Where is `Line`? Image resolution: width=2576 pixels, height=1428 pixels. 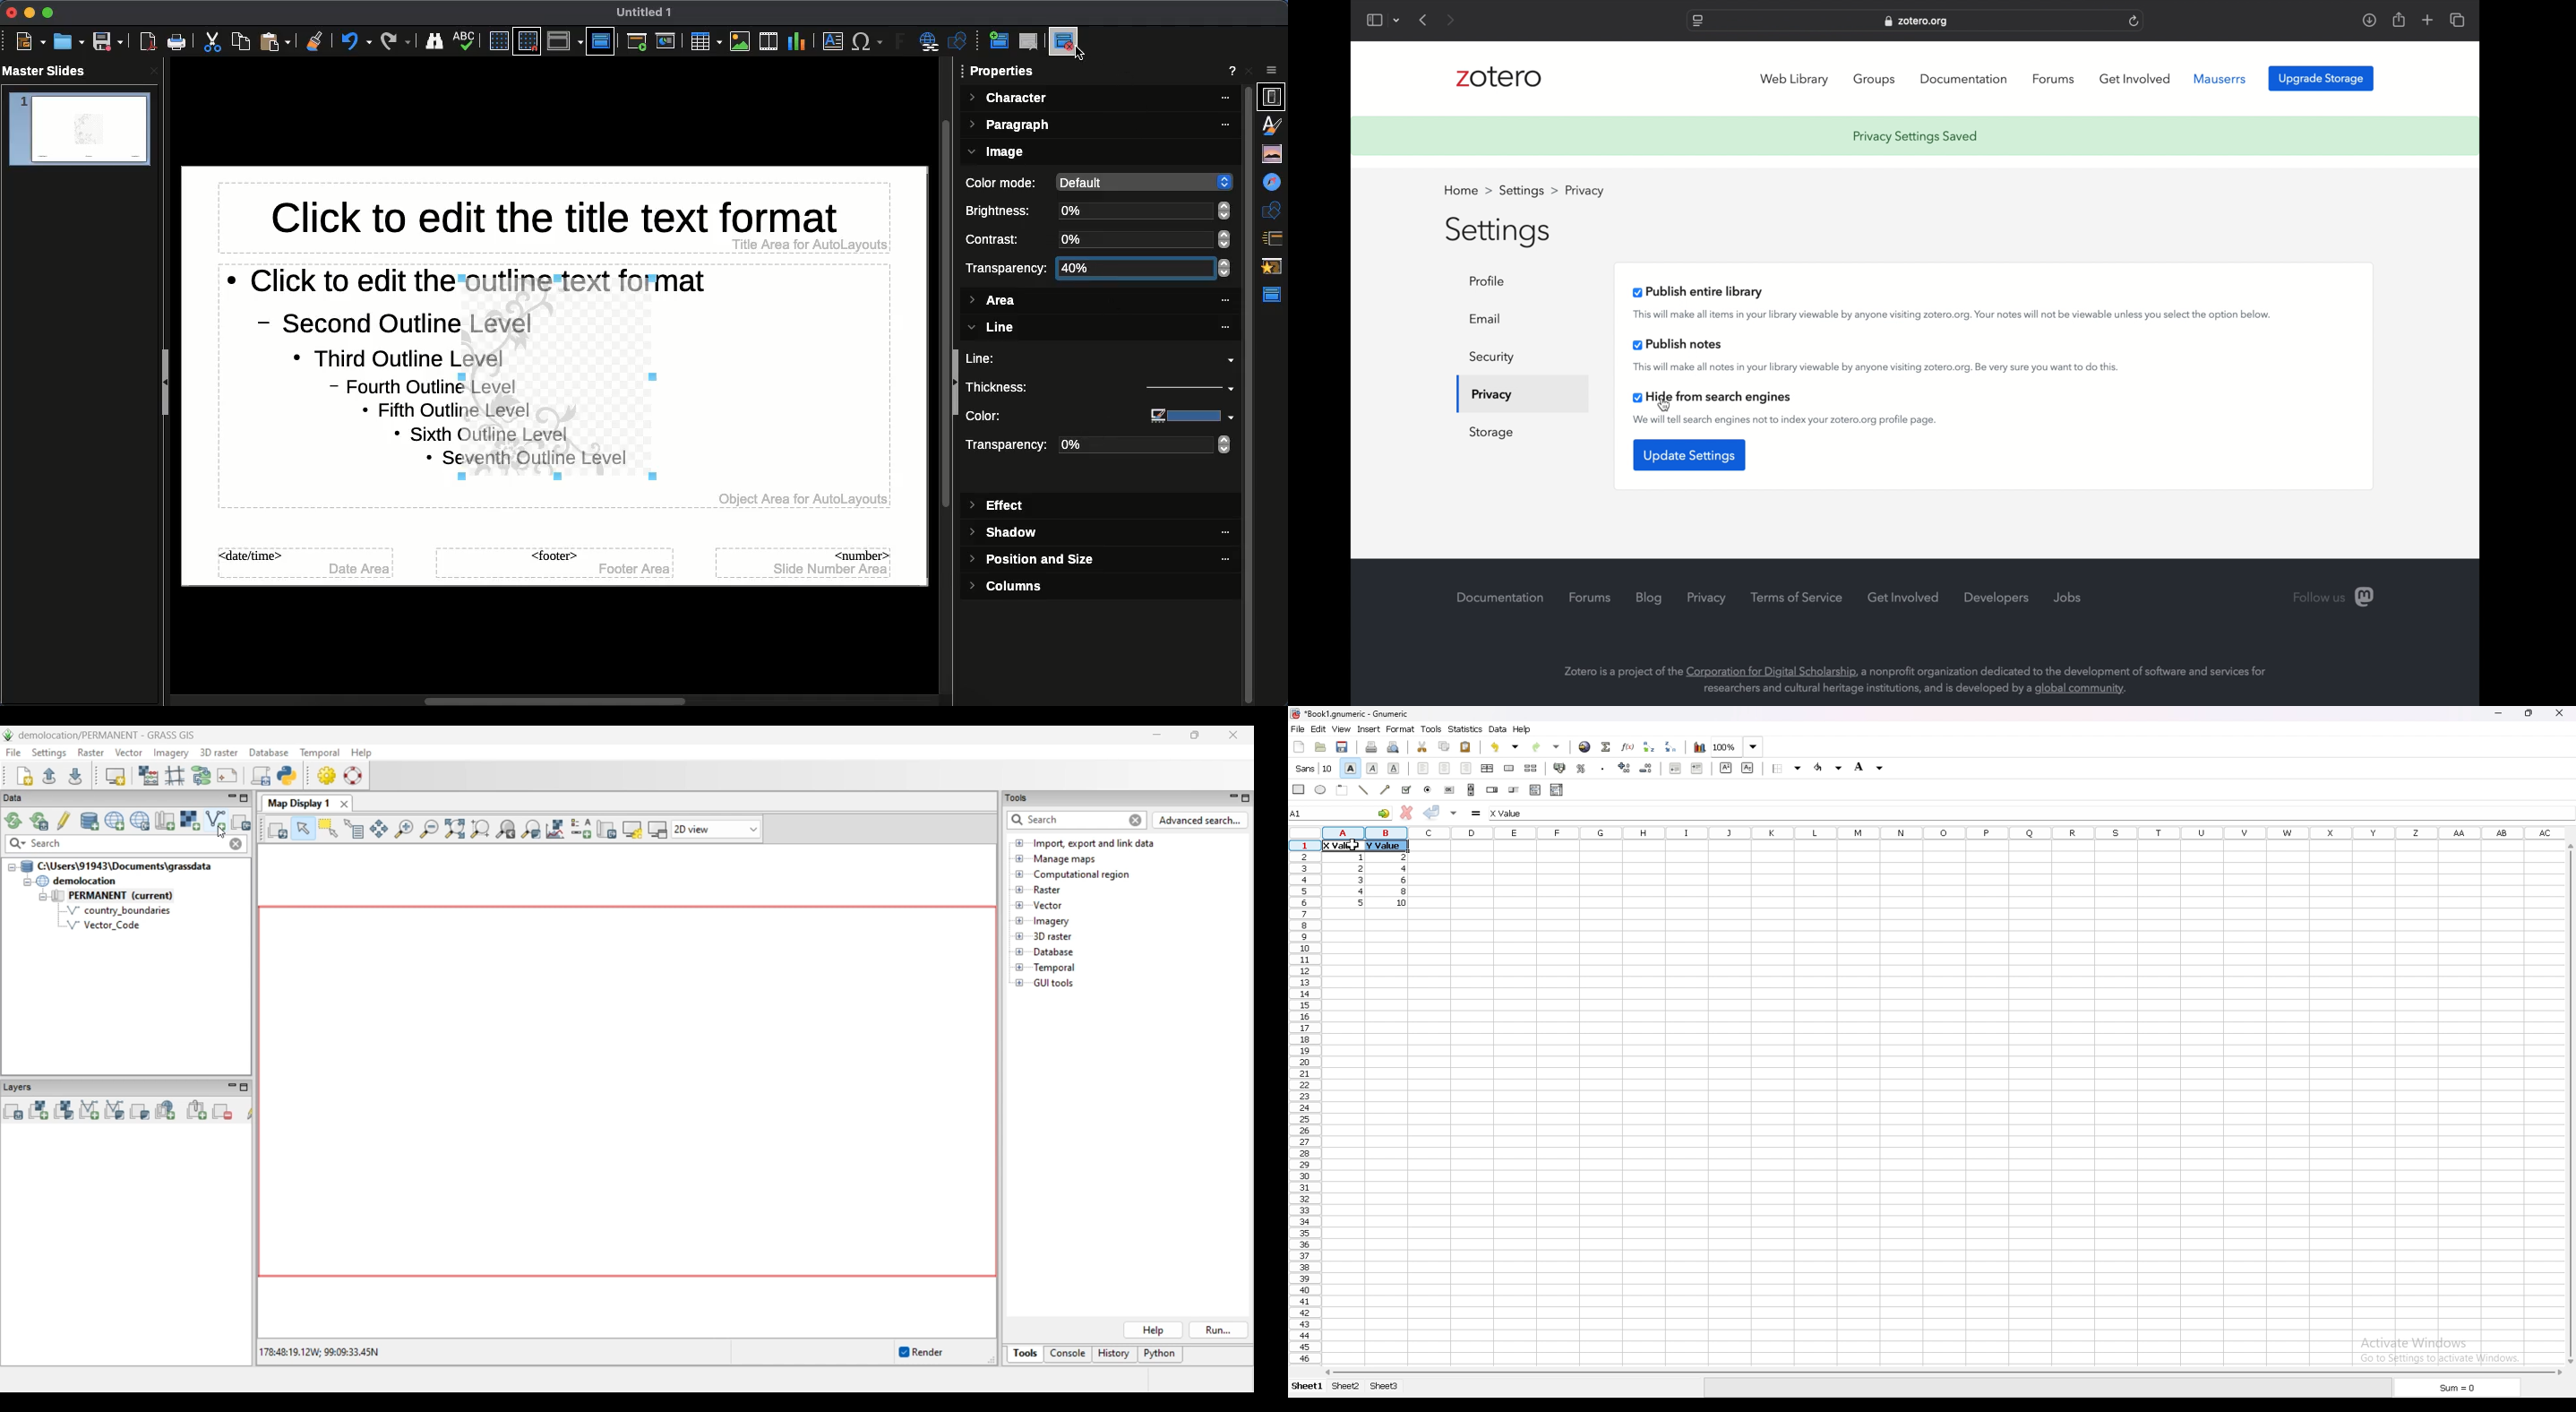
Line is located at coordinates (1097, 328).